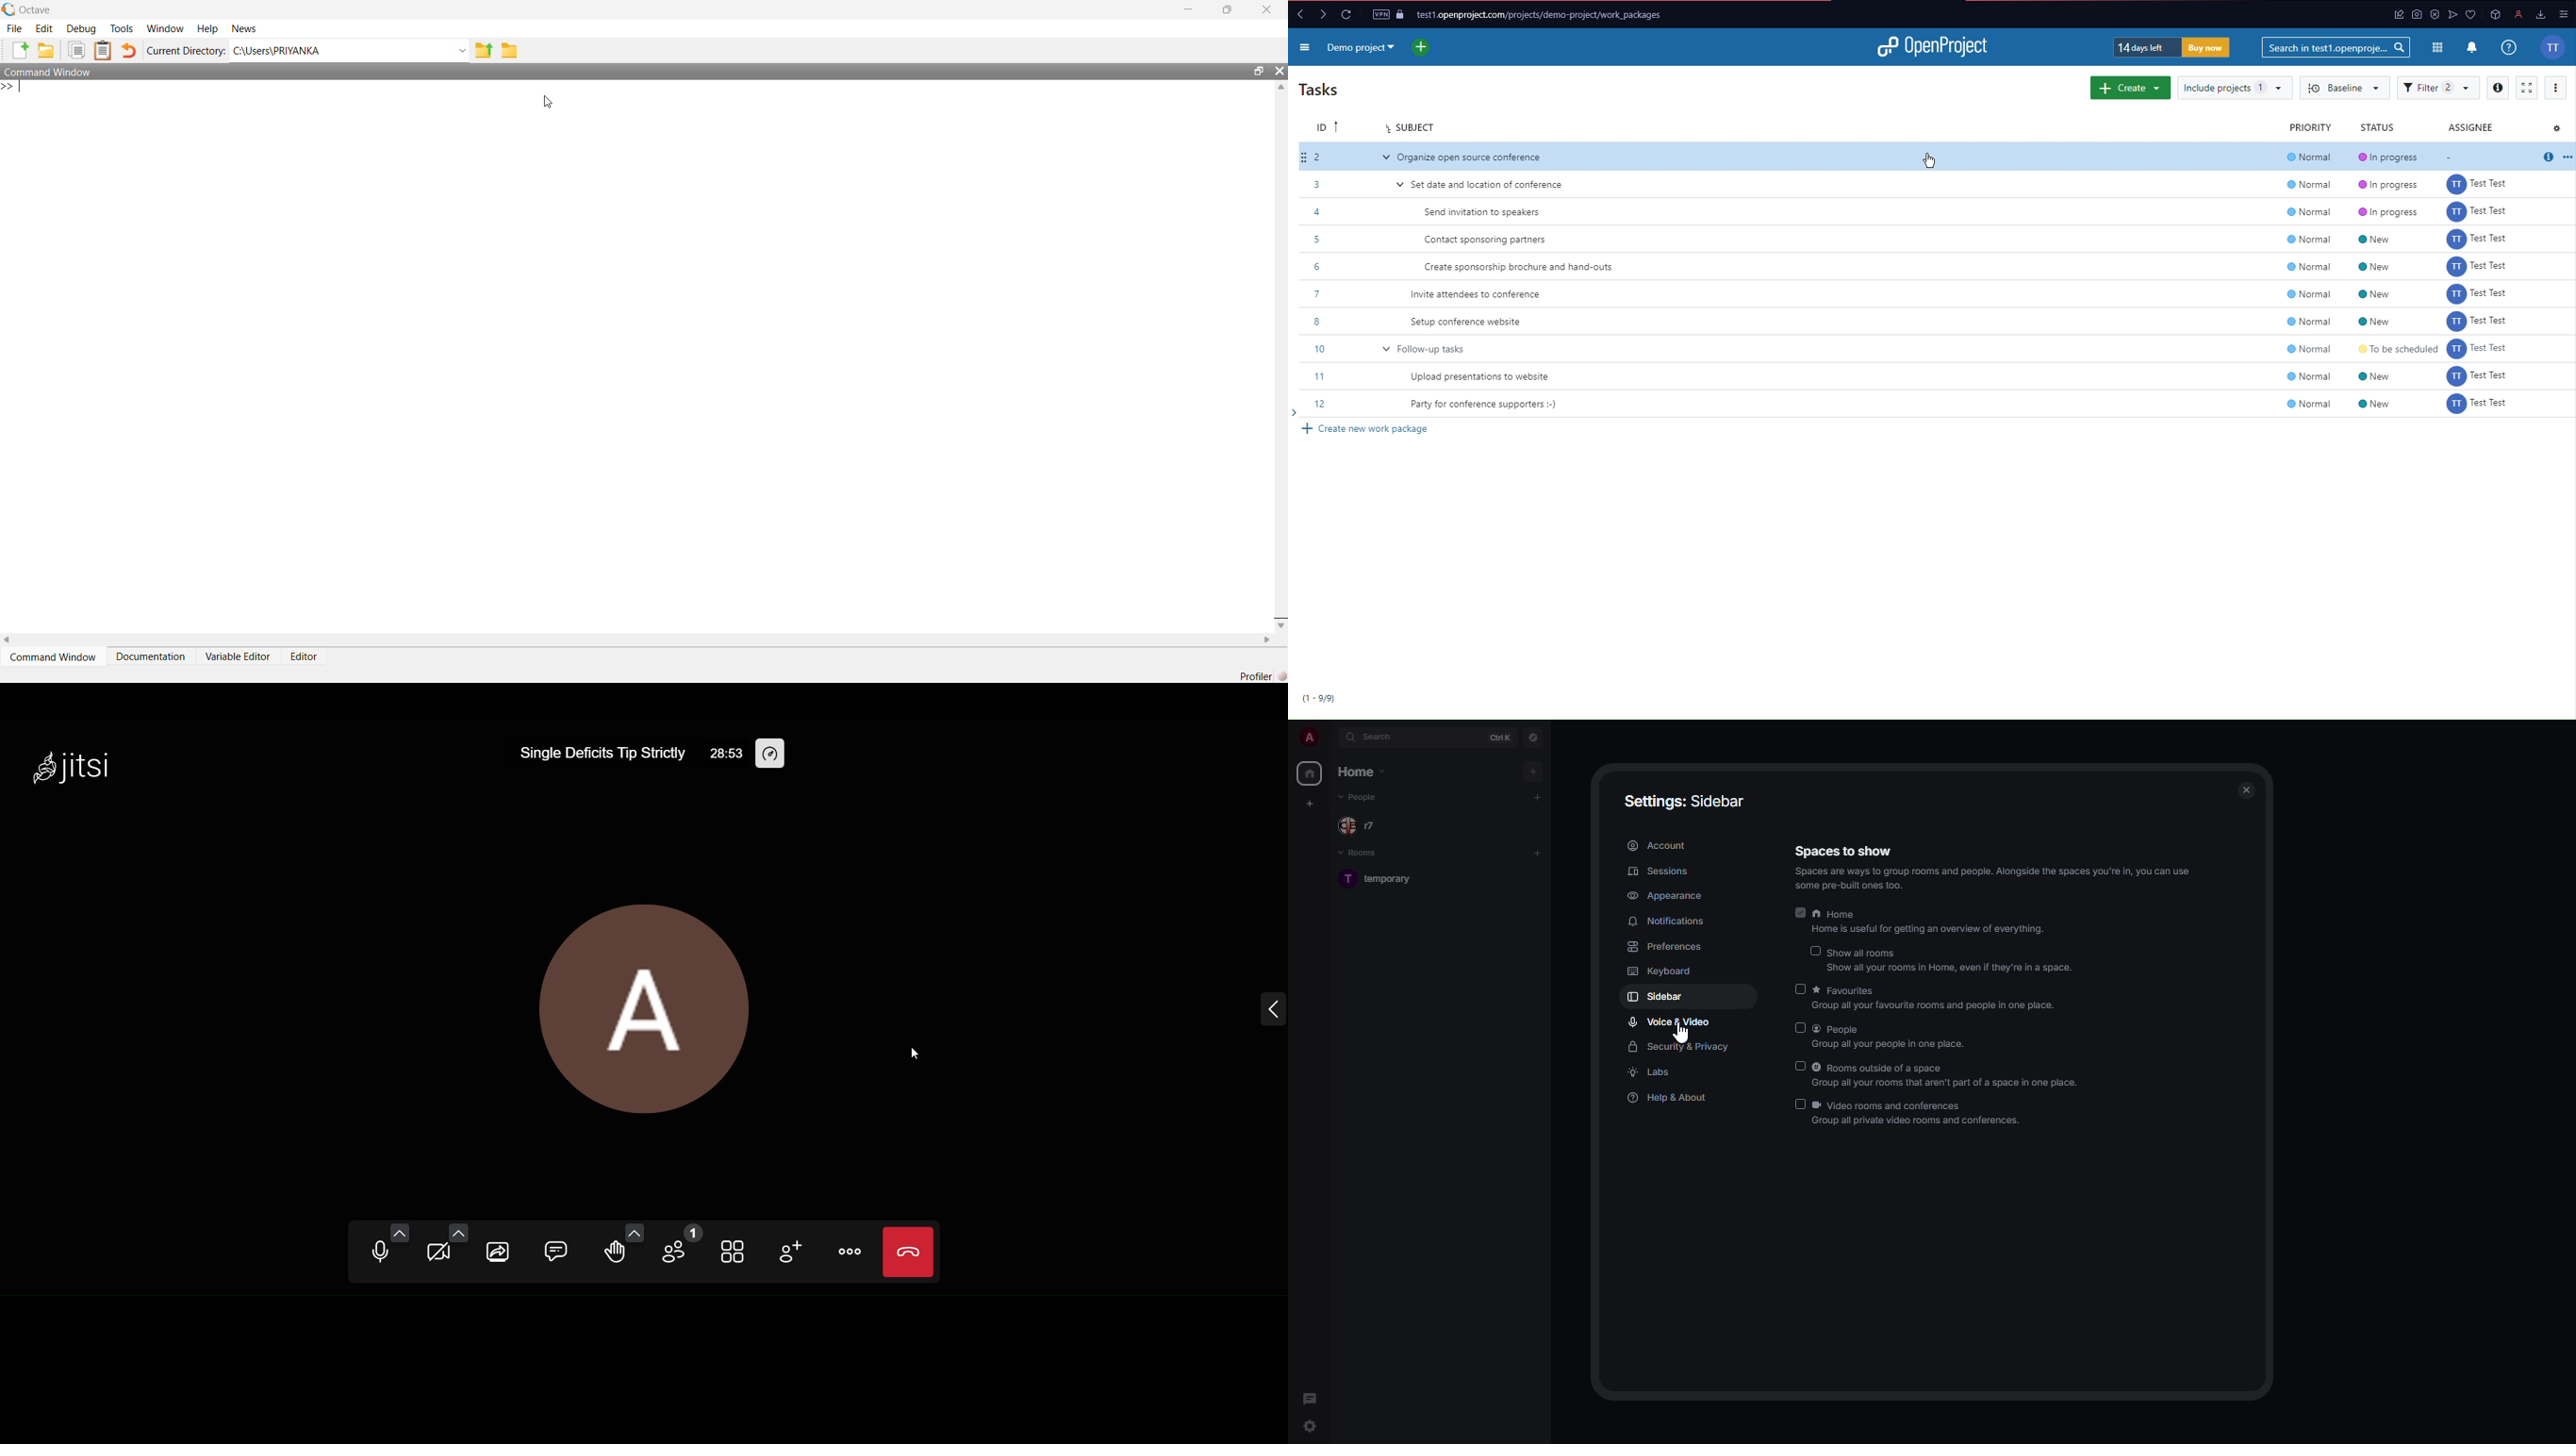  Describe the element at coordinates (2394, 283) in the screenshot. I see `status info: new` at that location.